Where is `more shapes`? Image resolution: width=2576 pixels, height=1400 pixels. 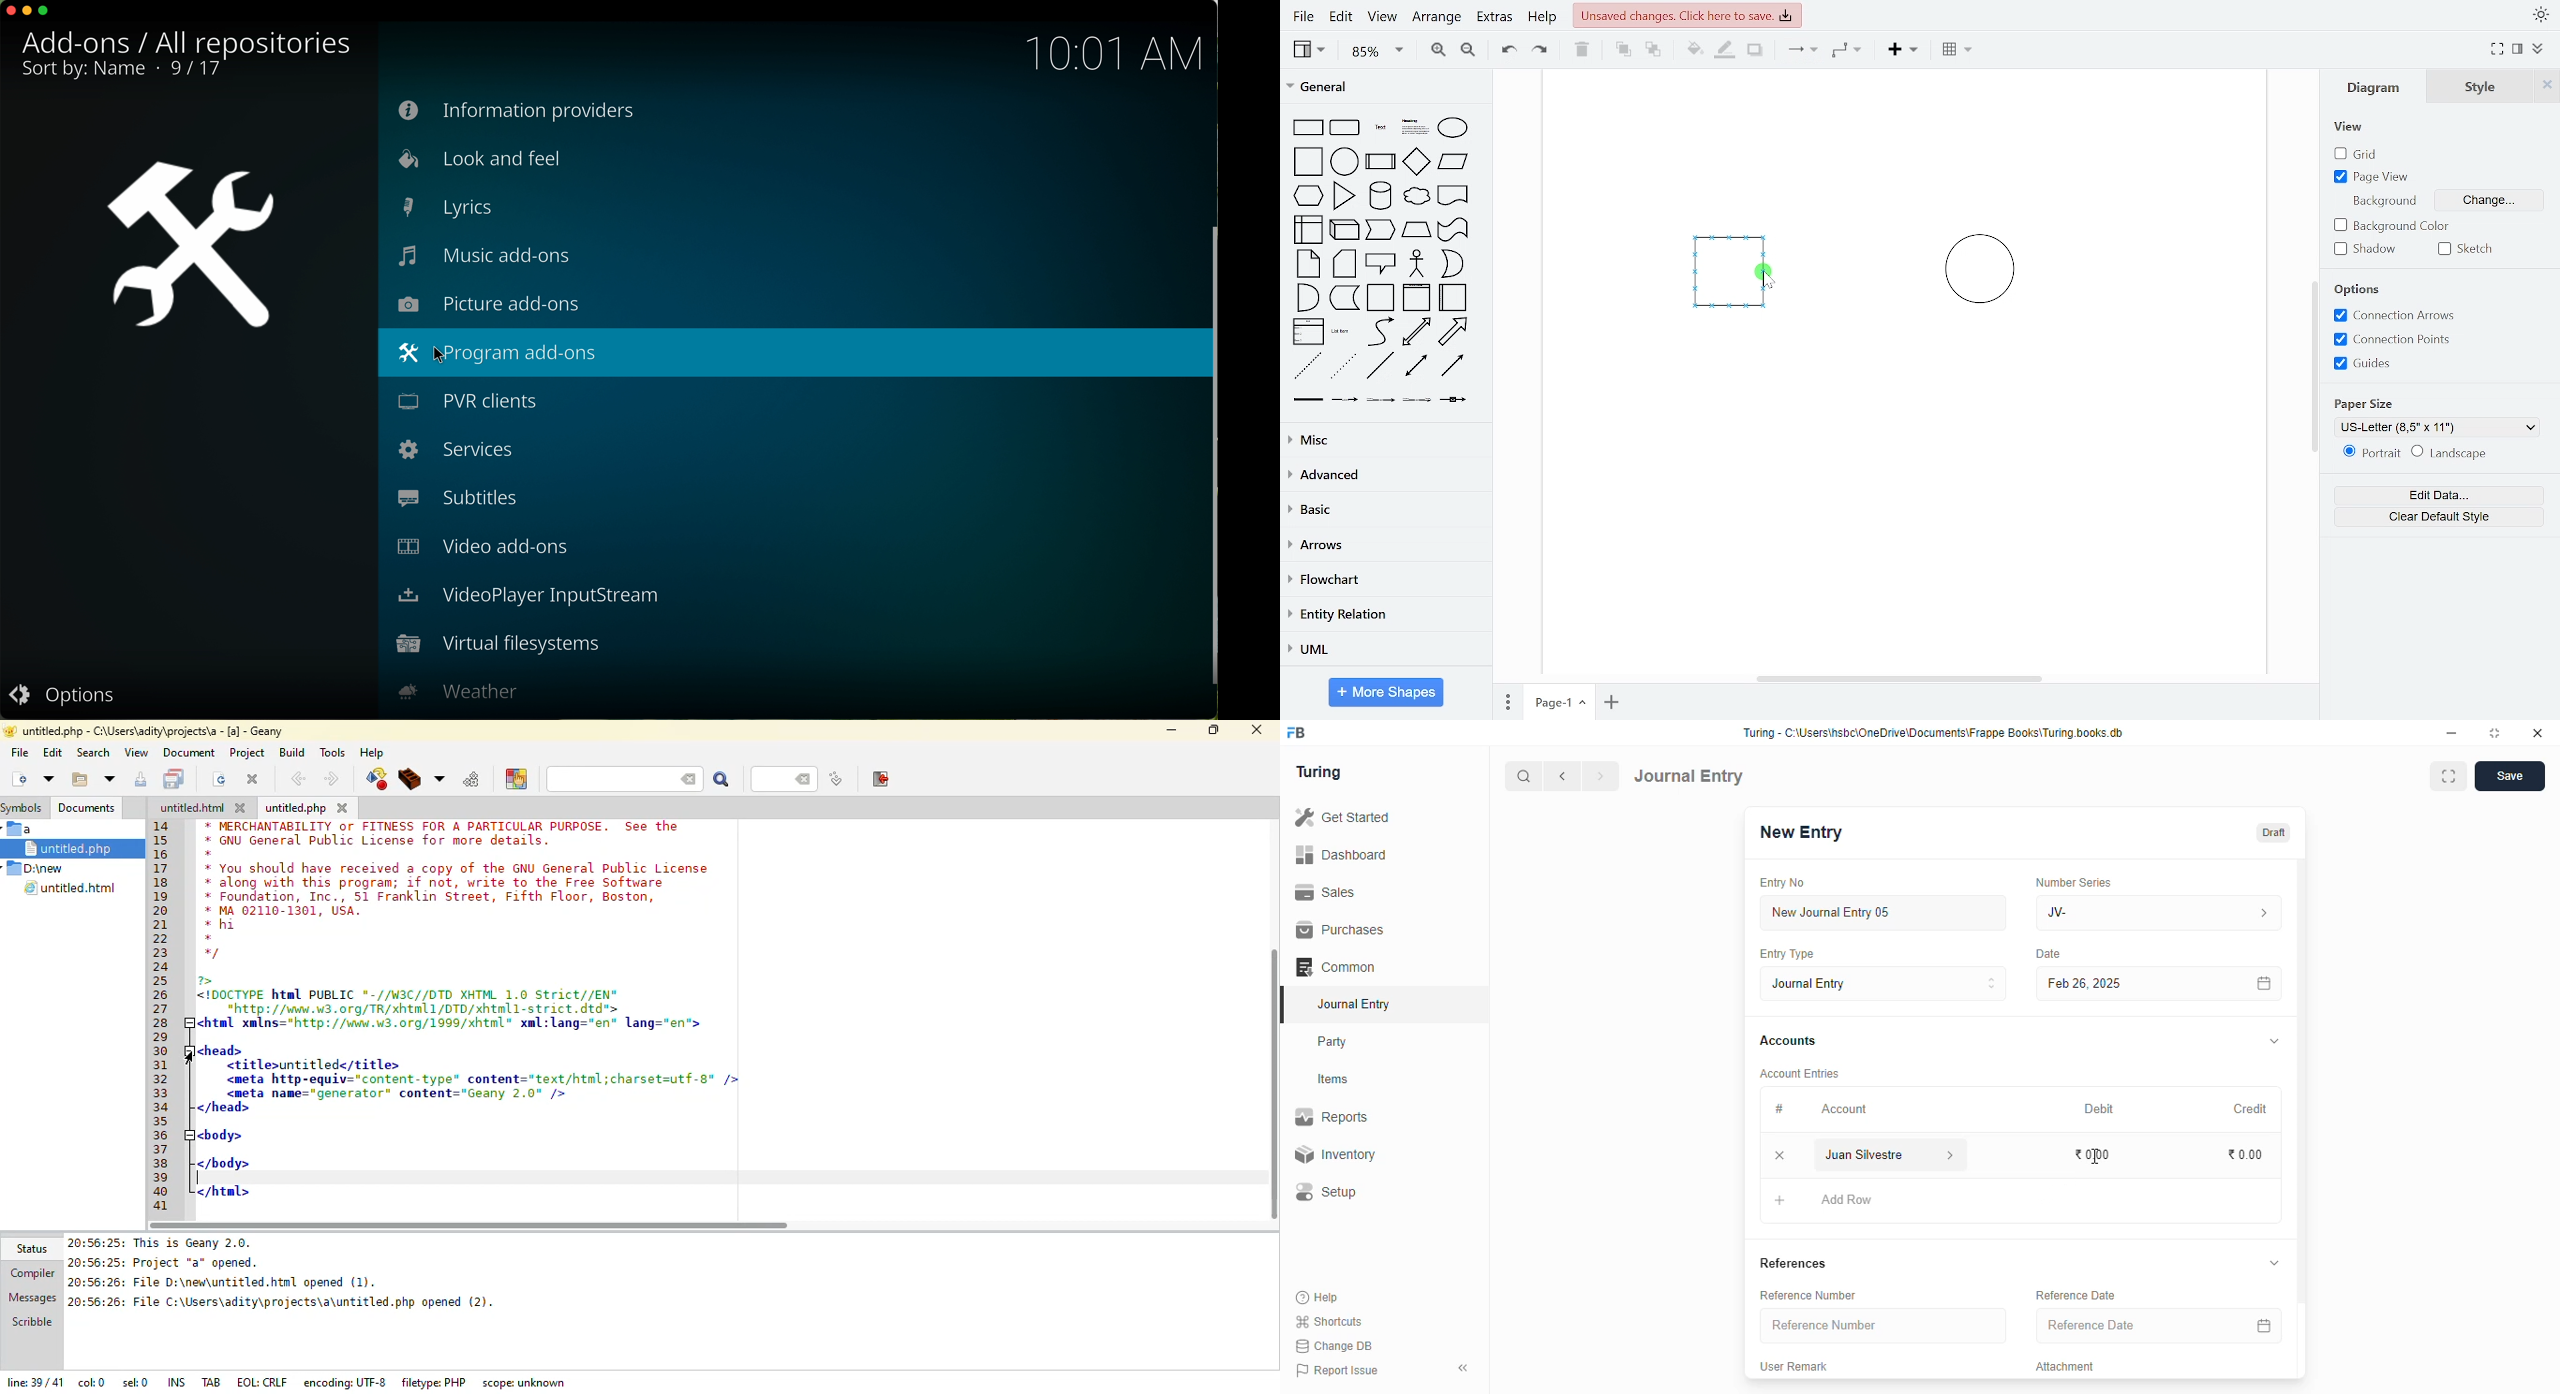
more shapes is located at coordinates (1387, 694).